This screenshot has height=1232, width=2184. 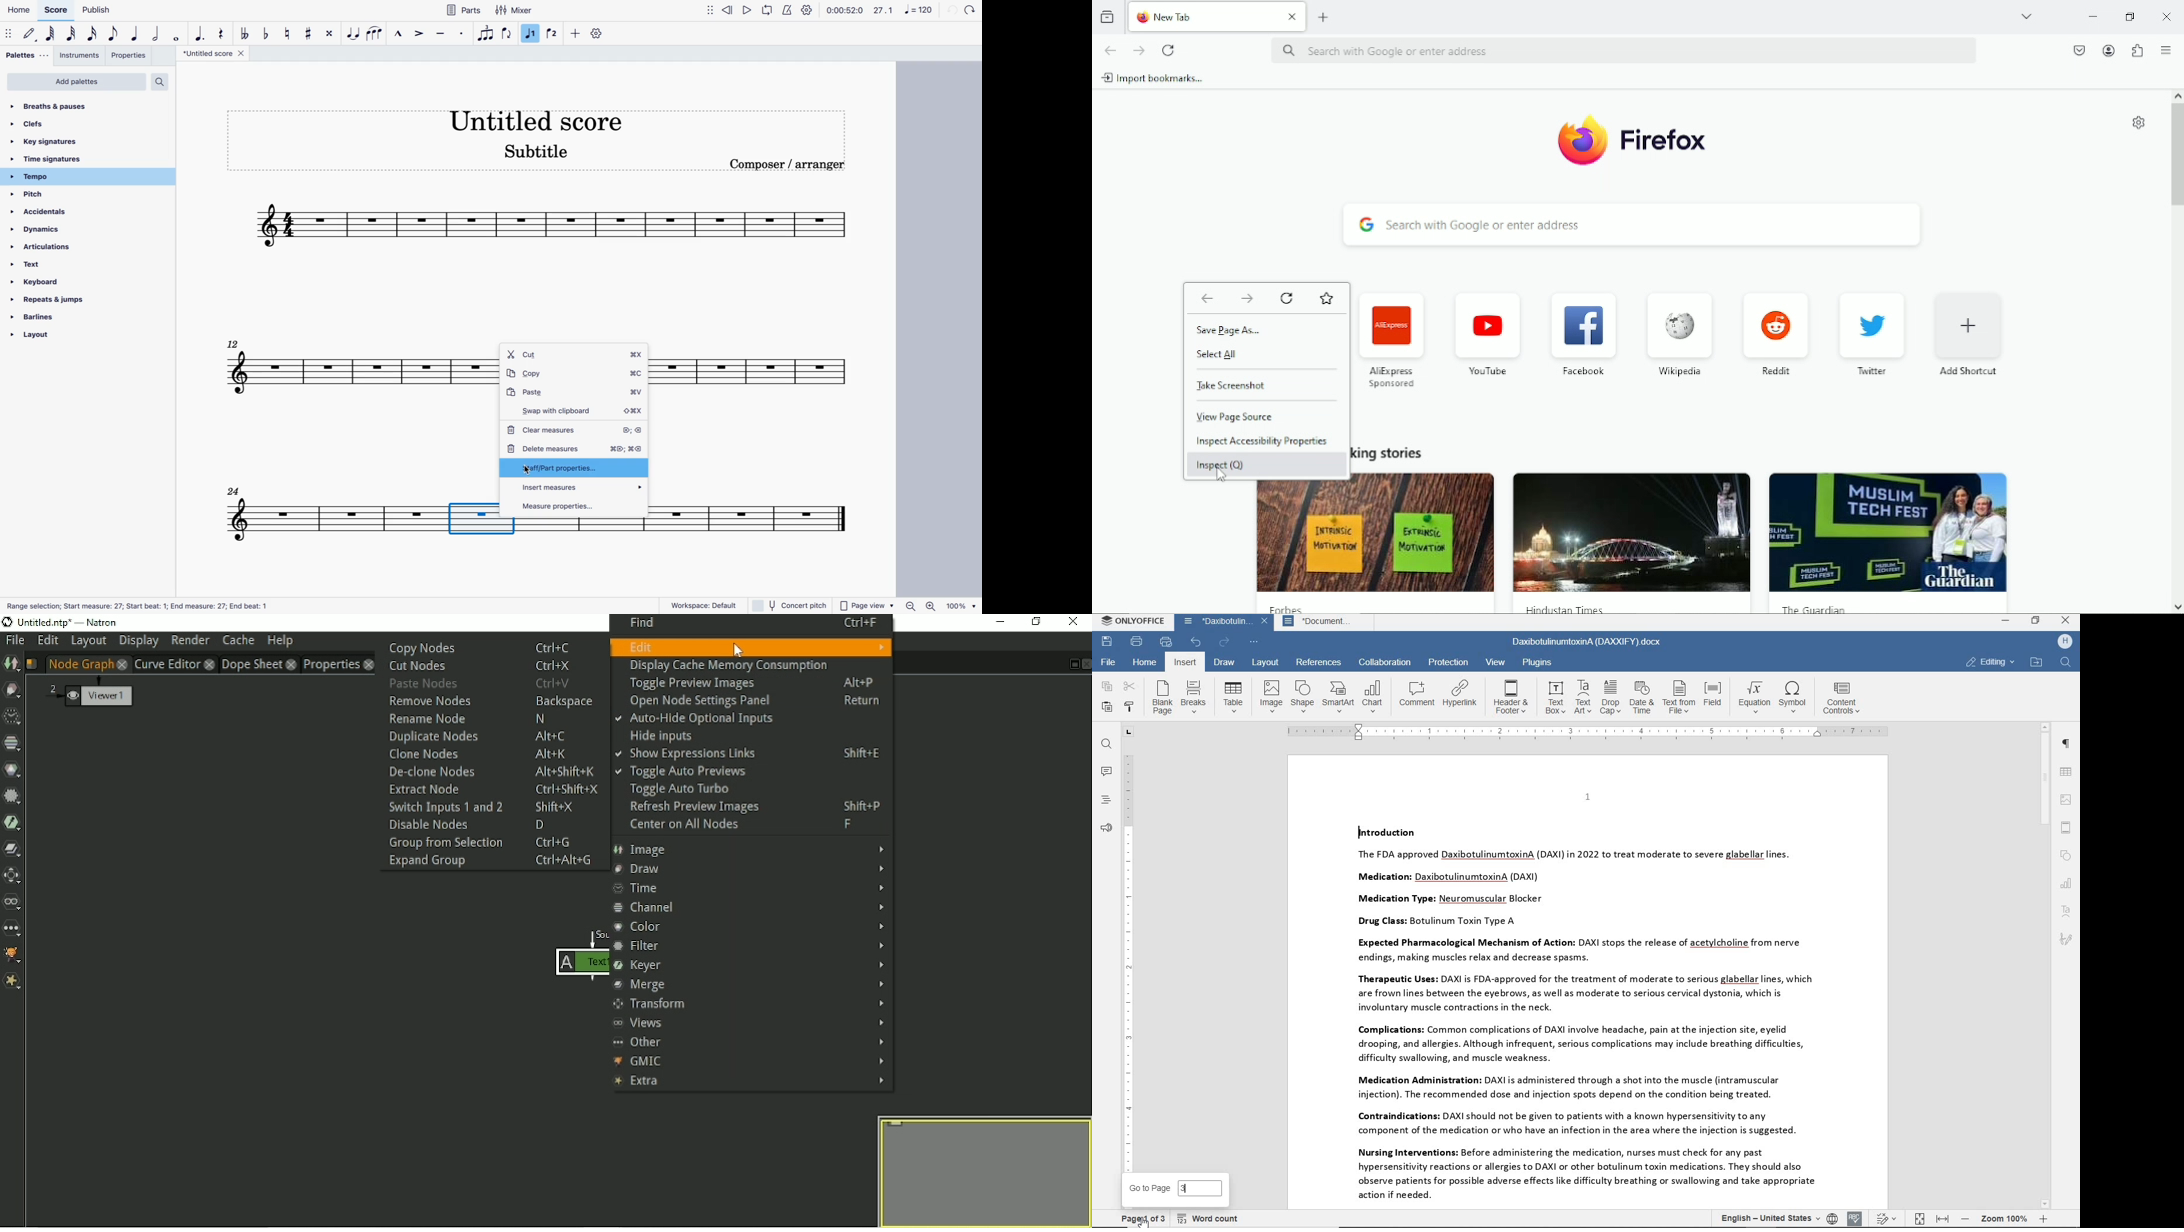 I want to click on DaxibotulinumtoxinA (DAXXIFY).docx, so click(x=1587, y=643).